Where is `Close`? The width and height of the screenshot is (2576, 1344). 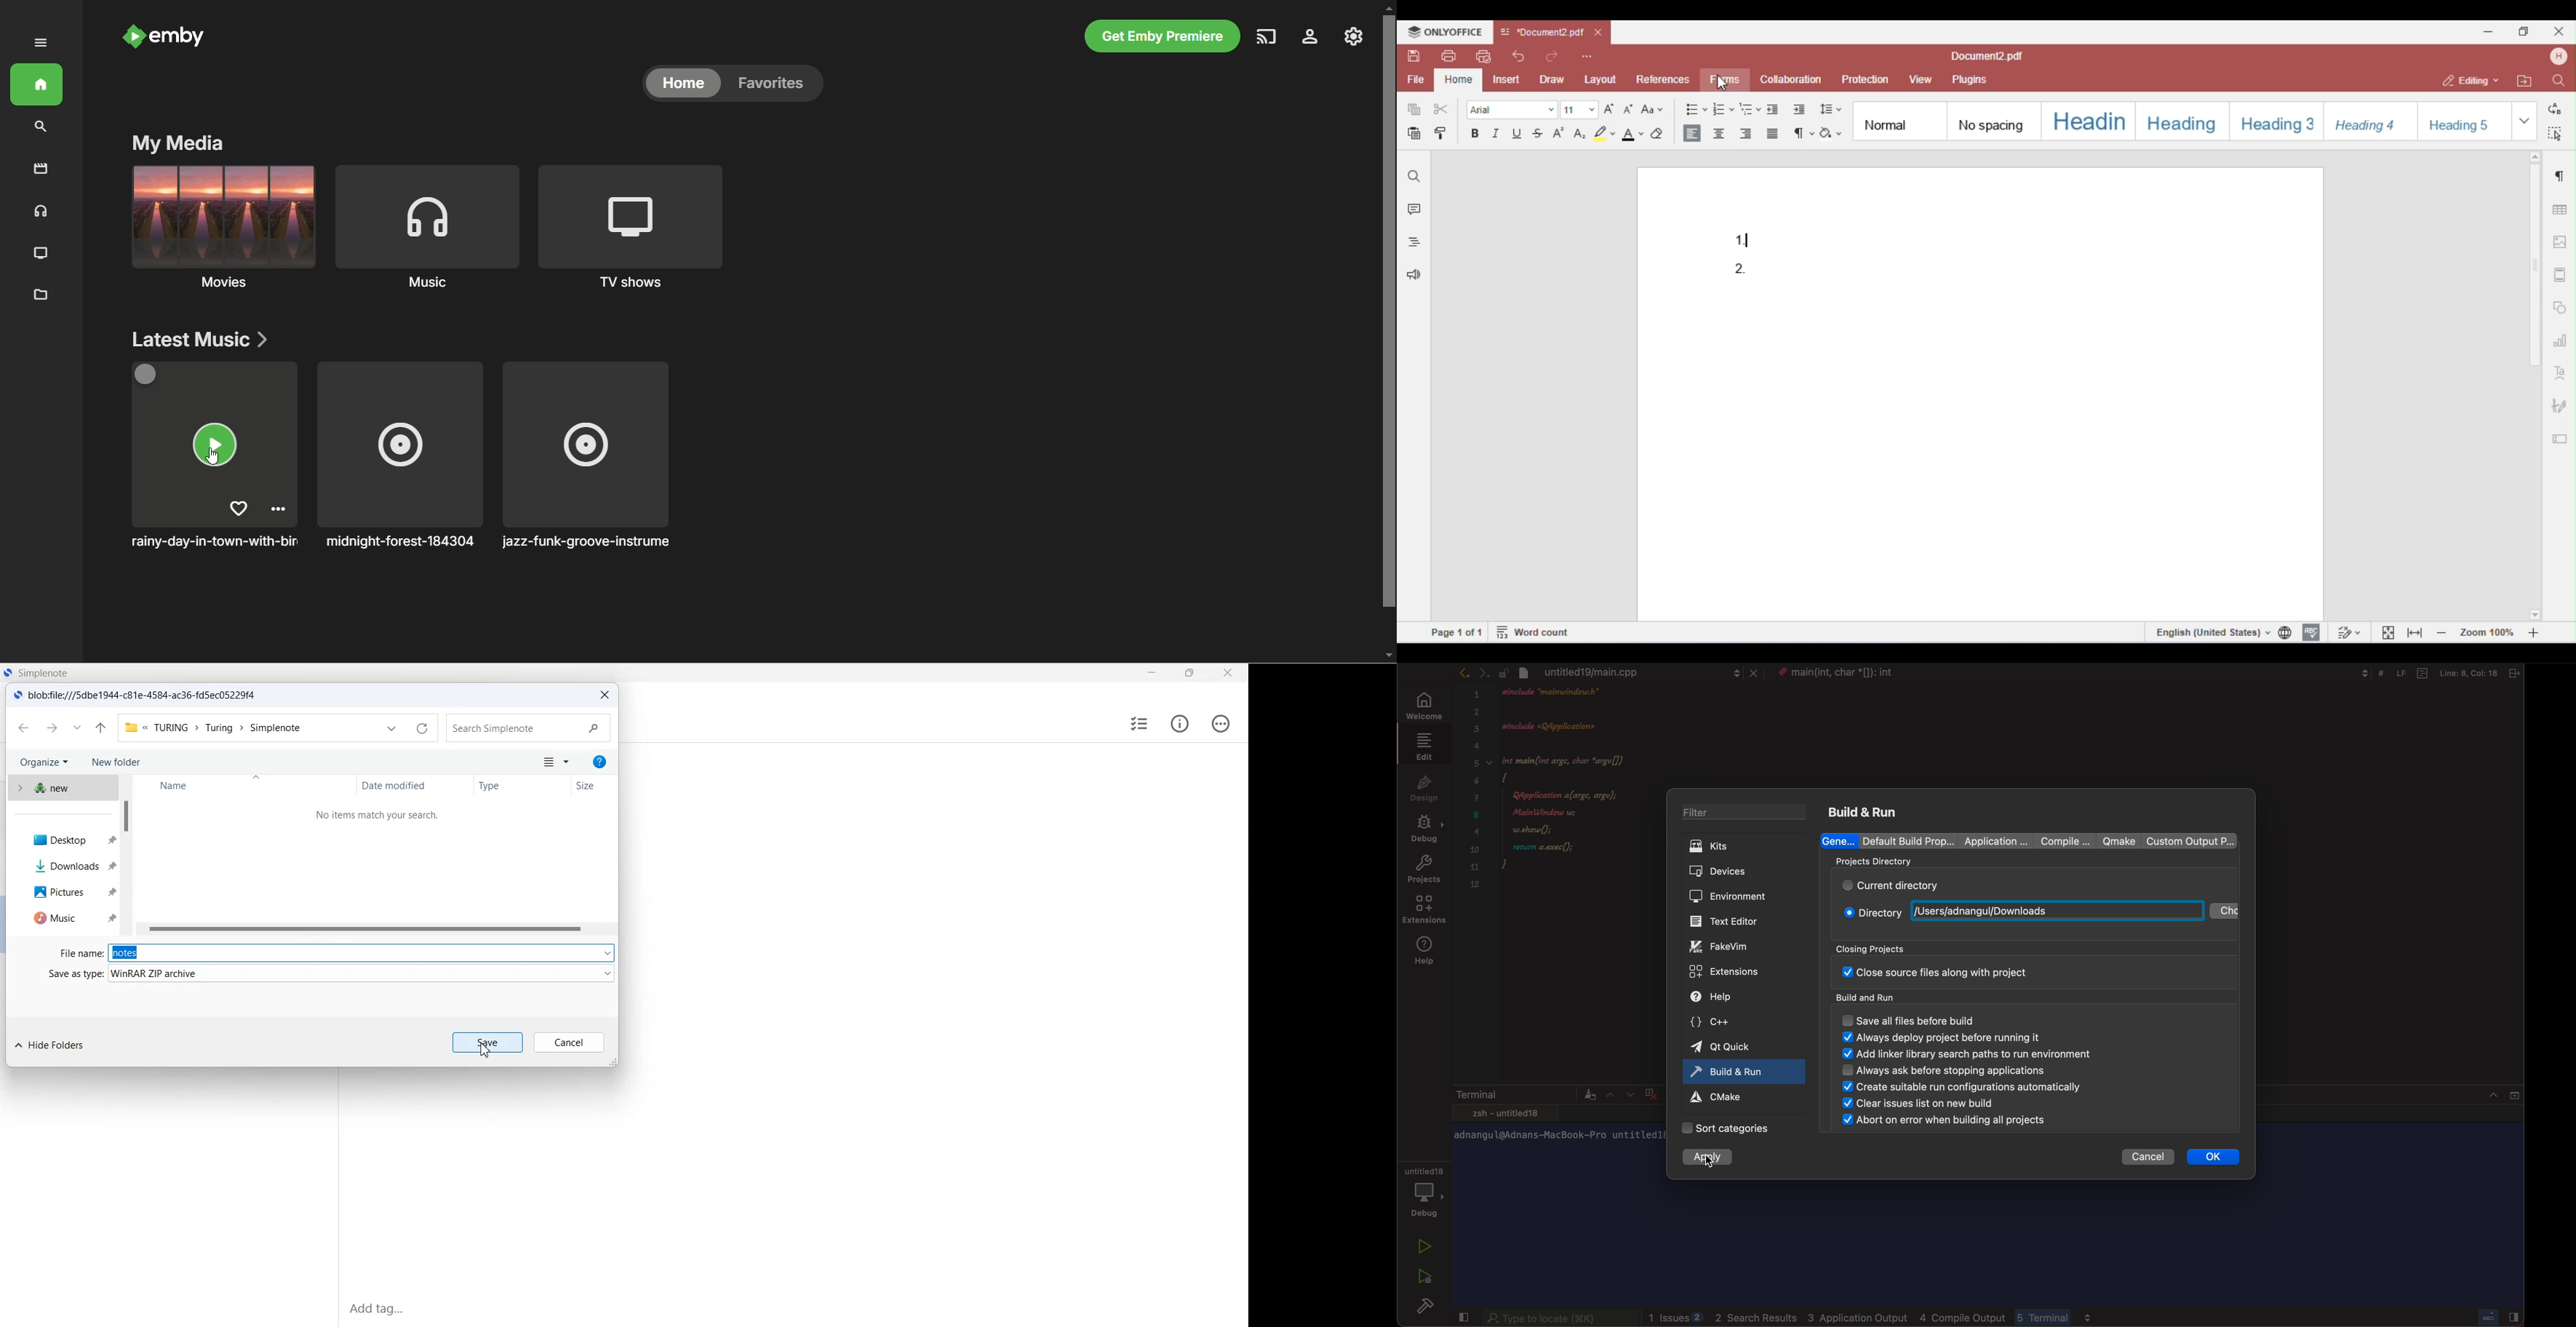
Close is located at coordinates (1227, 673).